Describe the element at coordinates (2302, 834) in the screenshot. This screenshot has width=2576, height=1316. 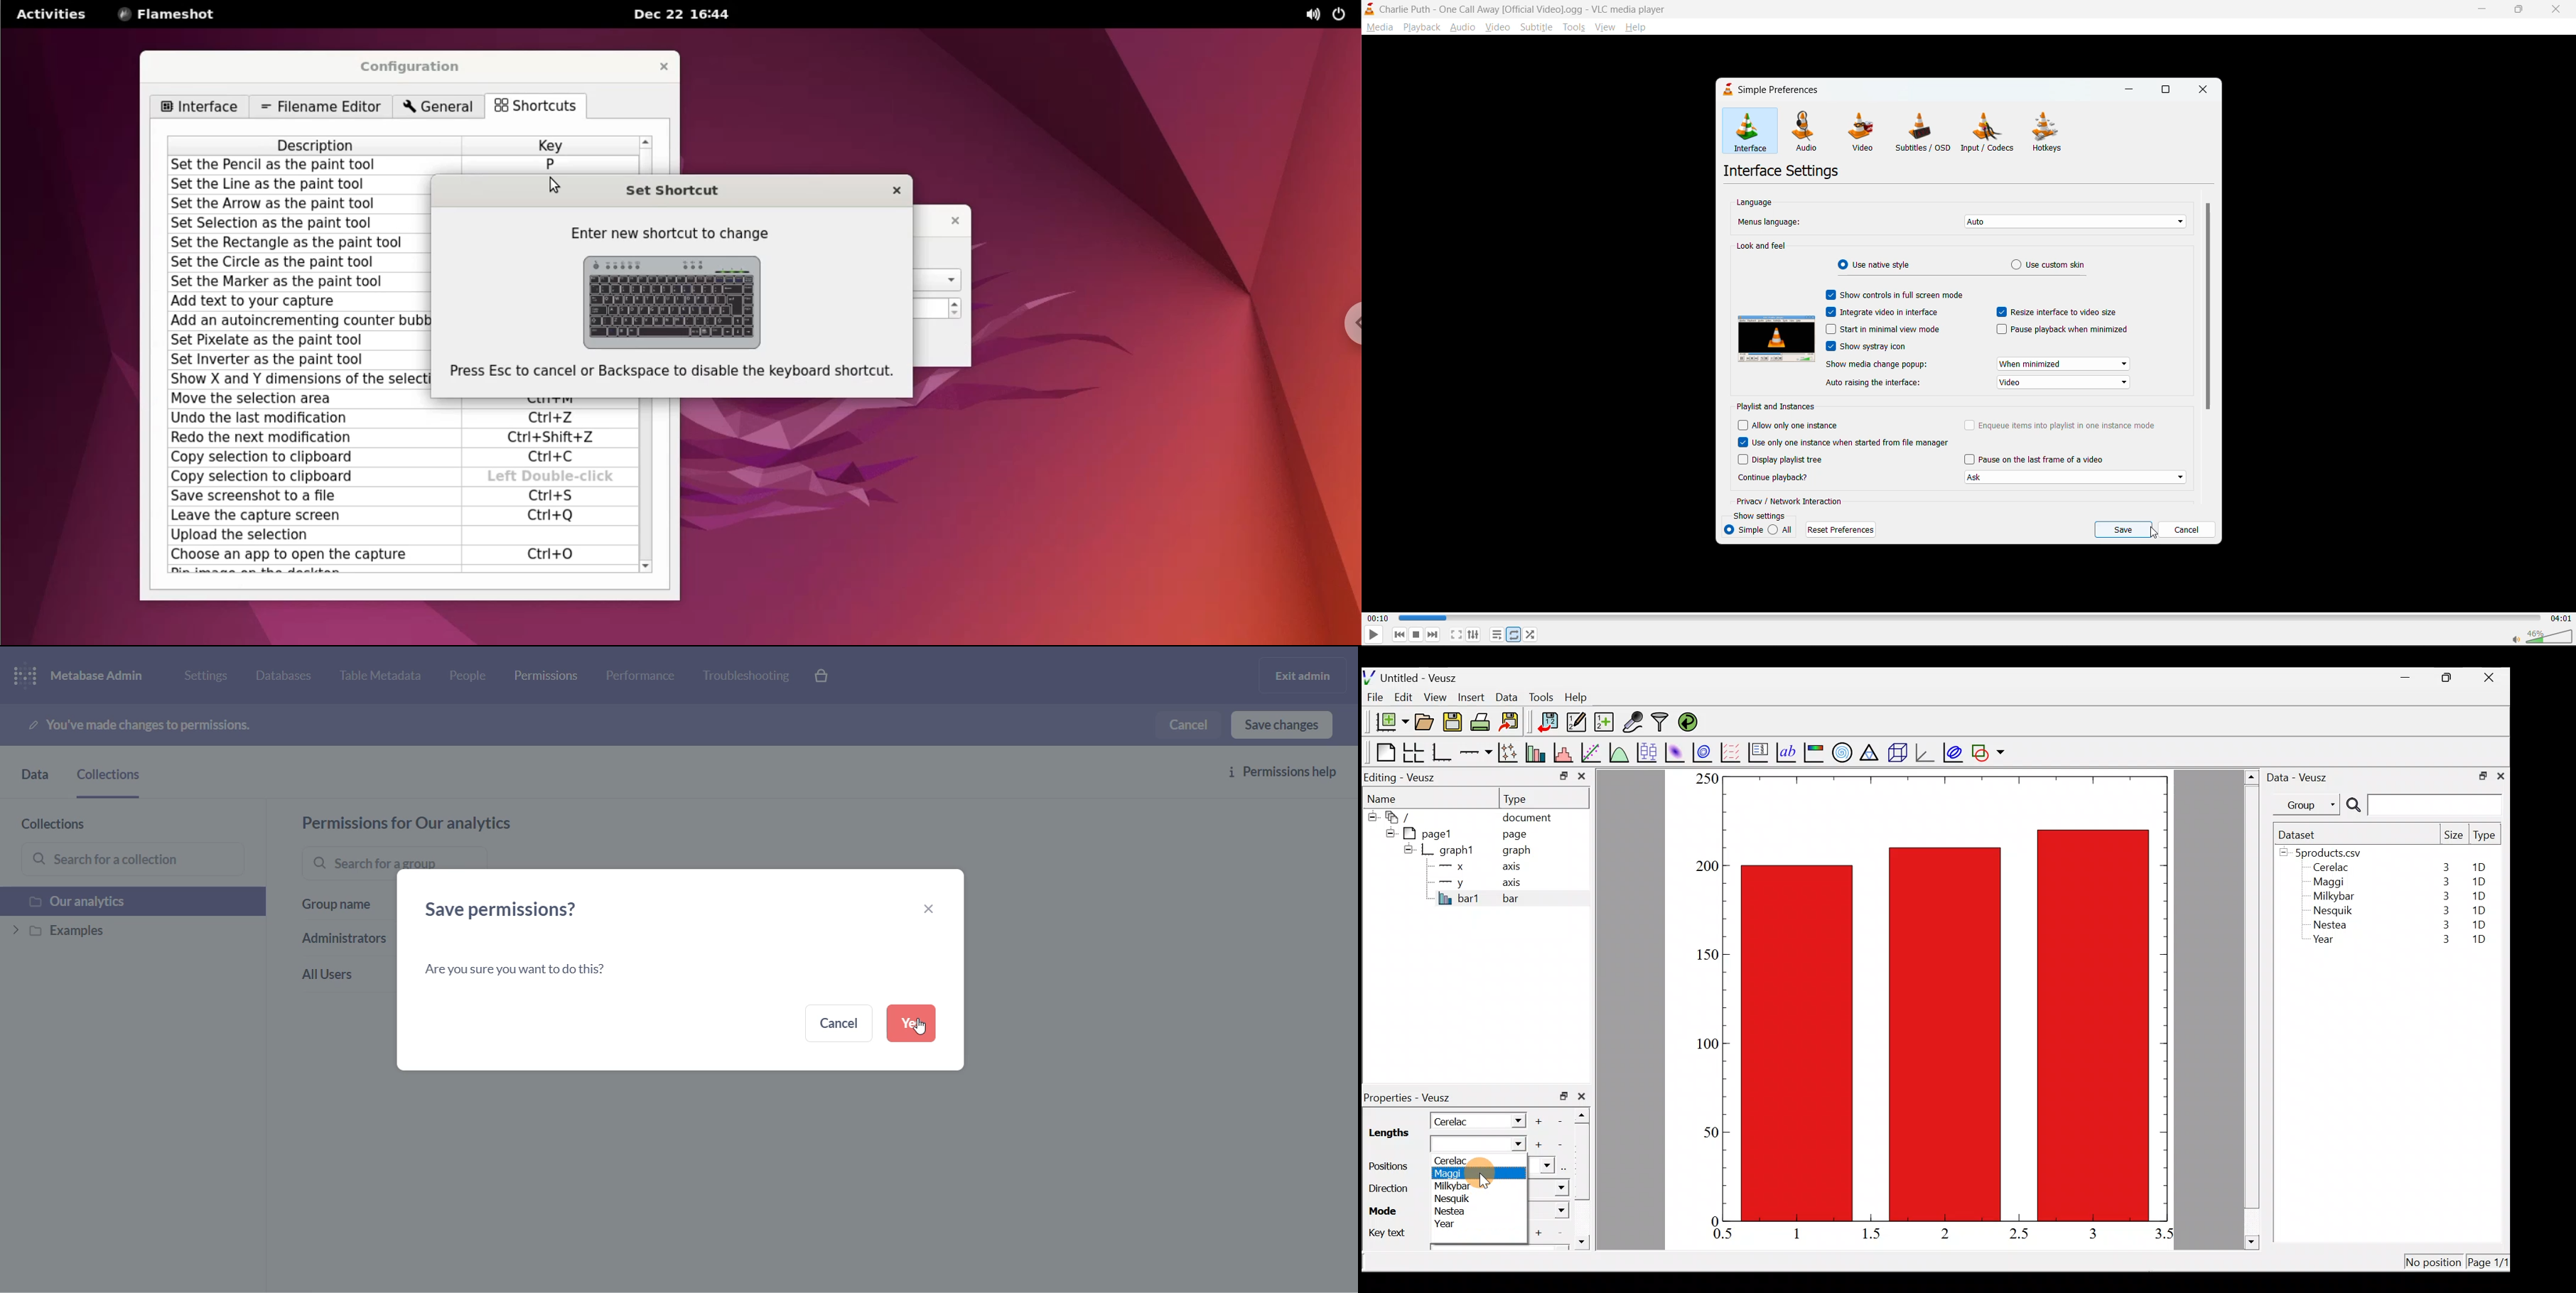
I see `Dataset` at that location.